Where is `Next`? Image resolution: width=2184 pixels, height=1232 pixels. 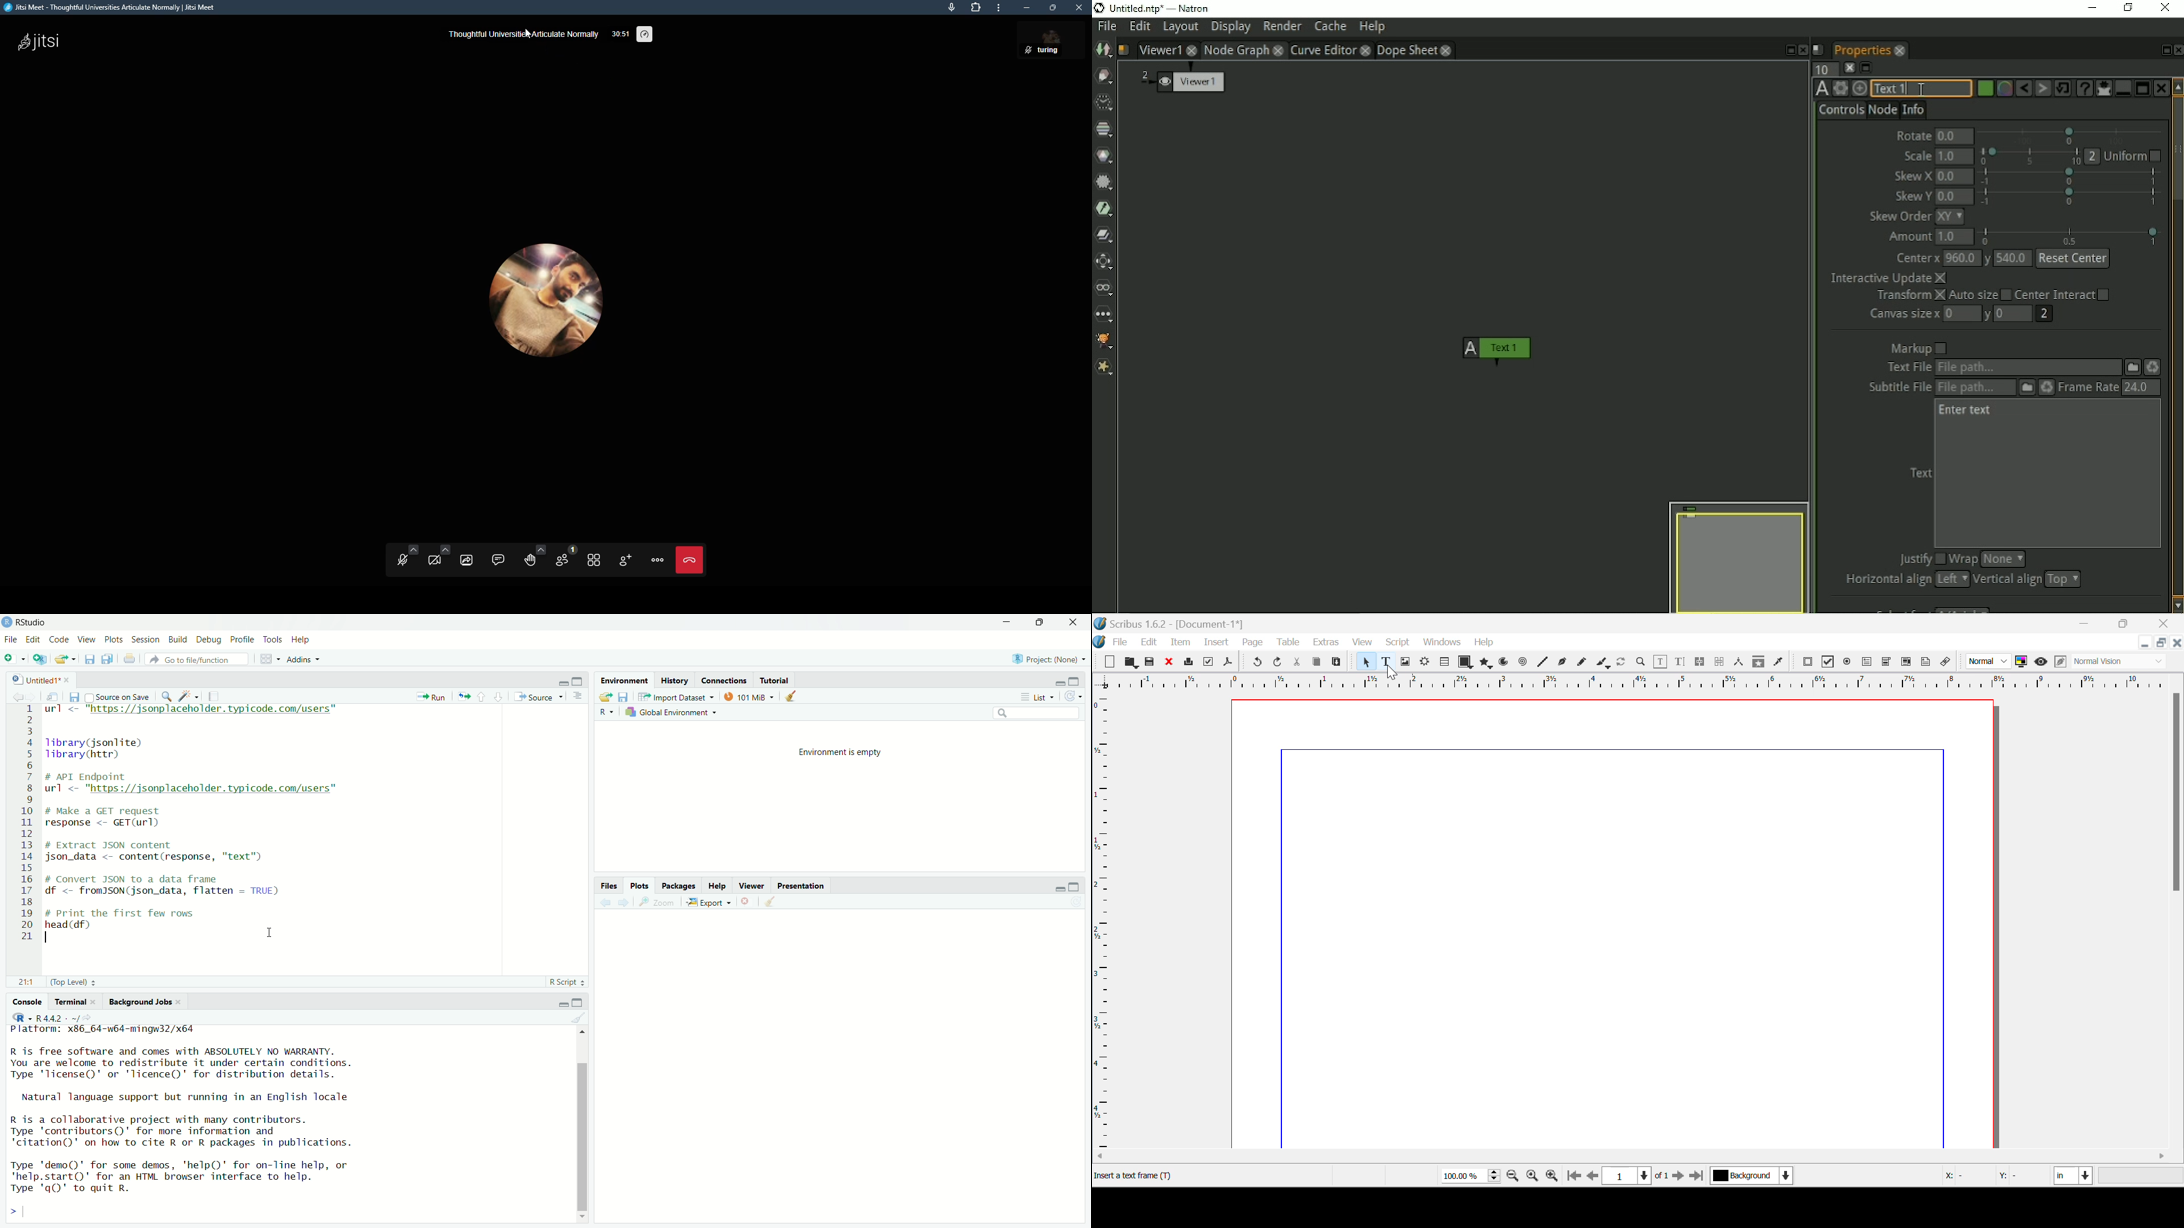
Next is located at coordinates (32, 698).